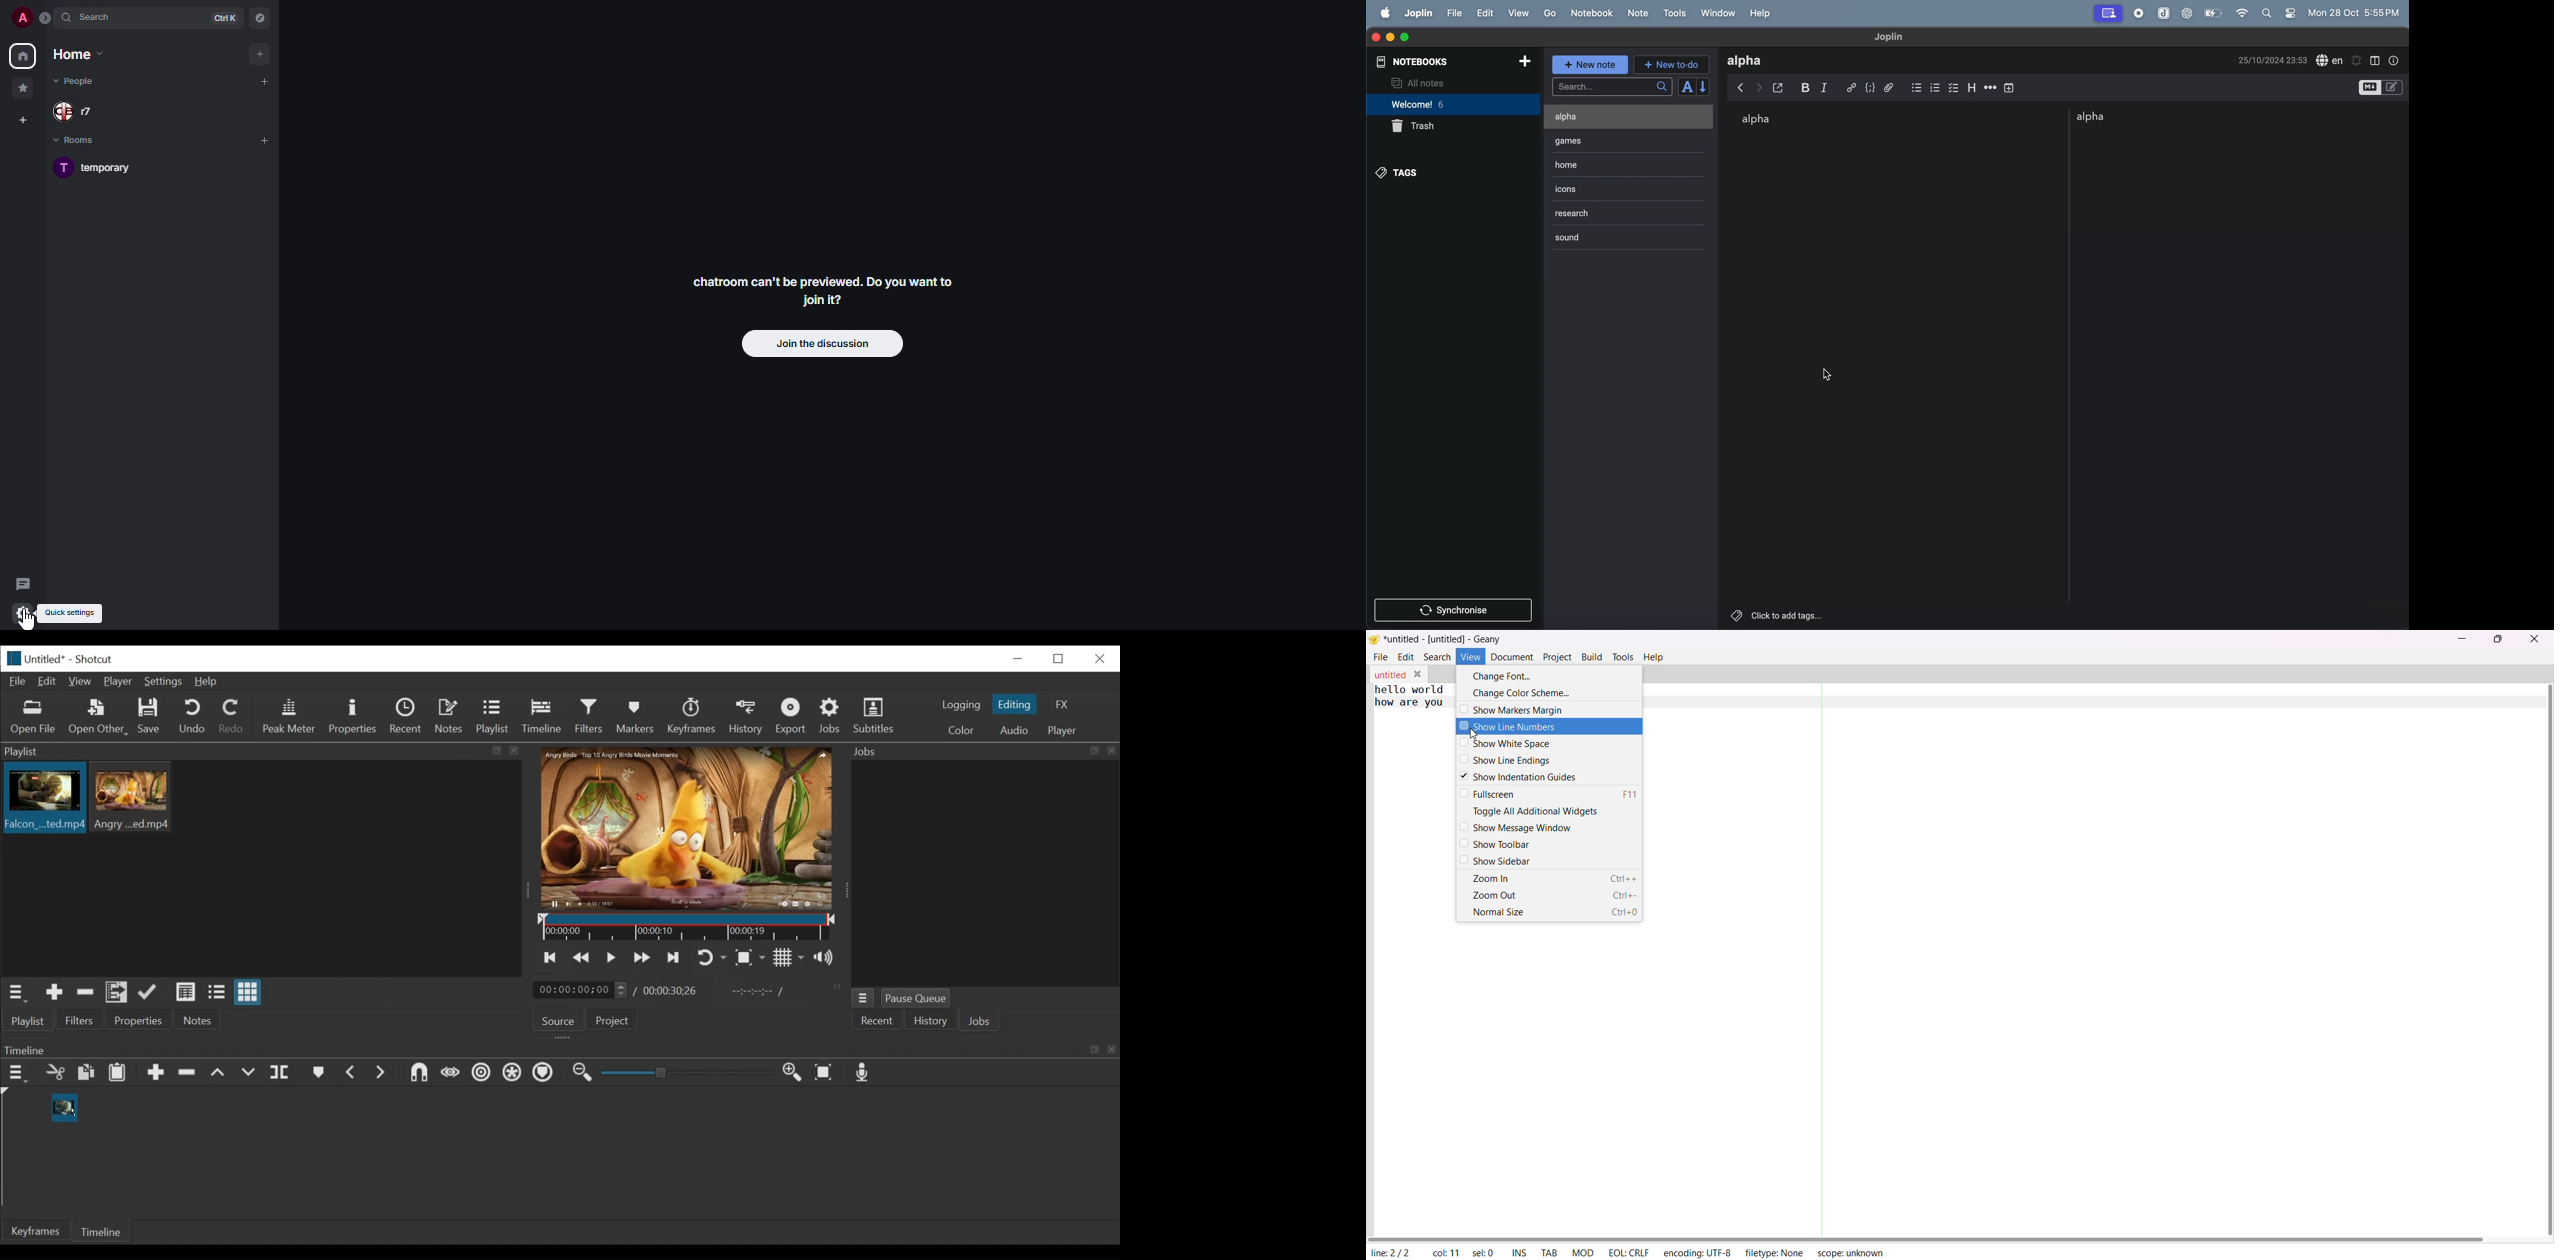 This screenshot has width=2576, height=1260. What do you see at coordinates (557, 1023) in the screenshot?
I see `Source` at bounding box center [557, 1023].